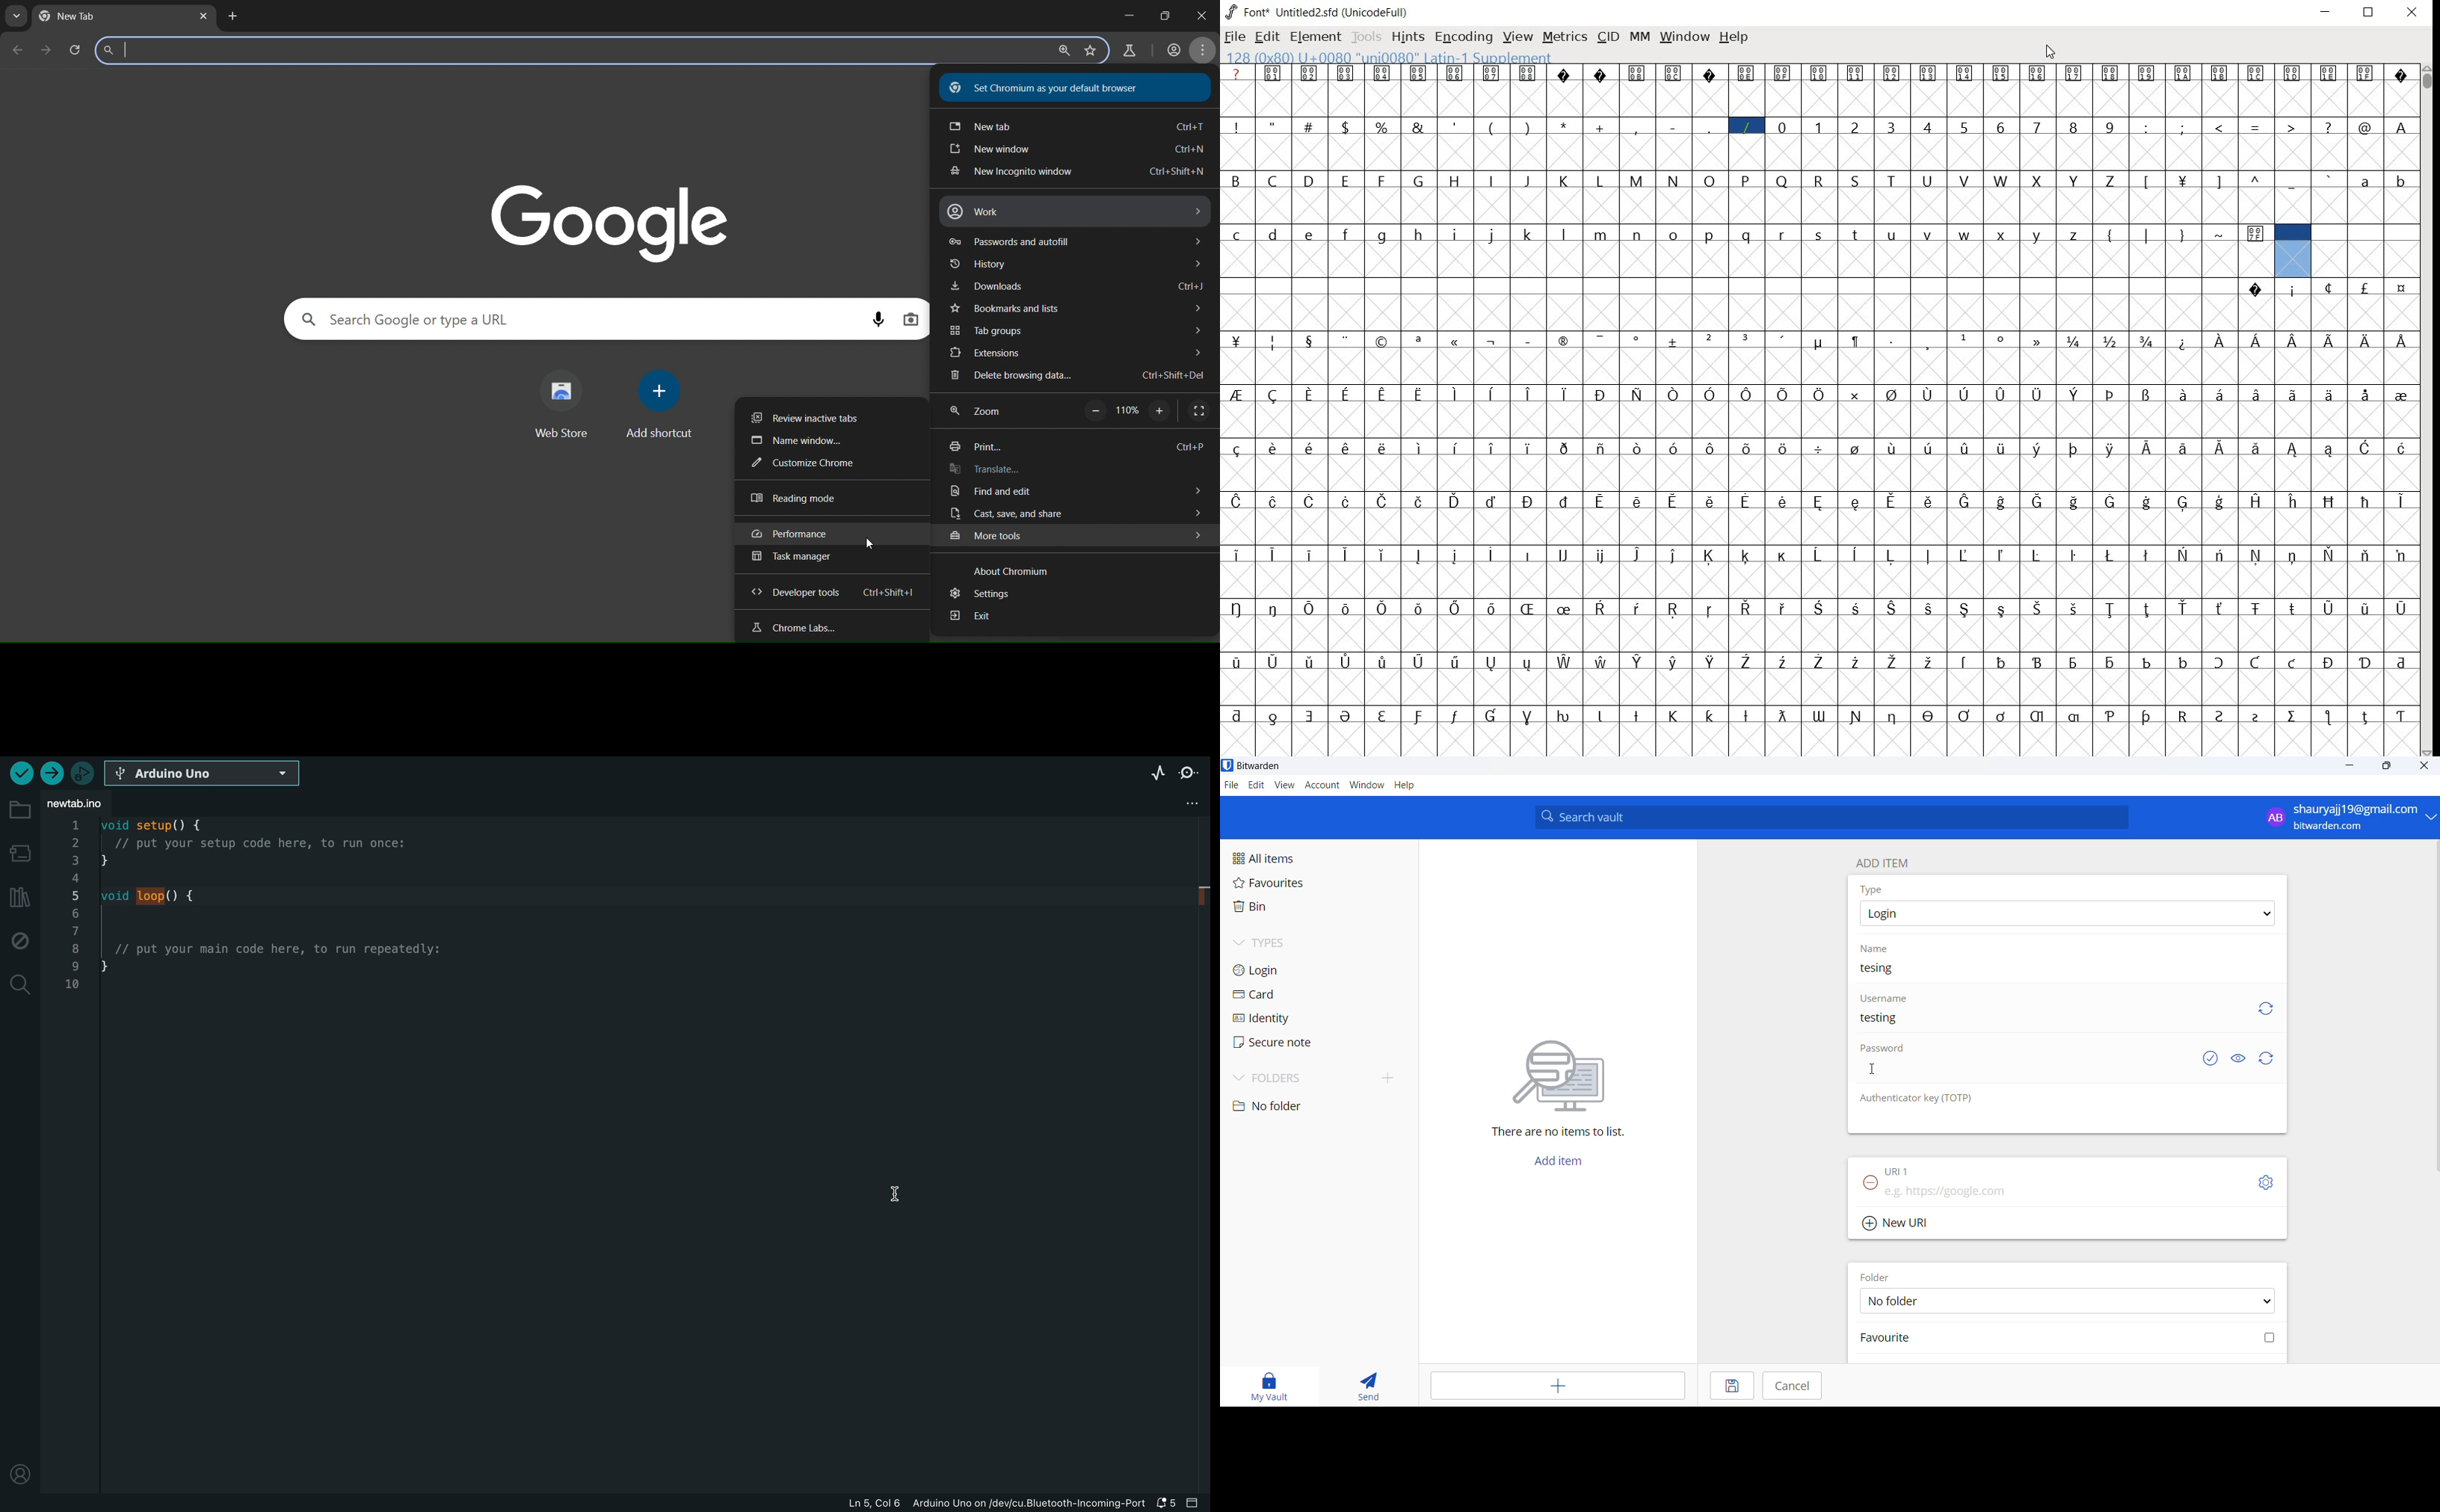 The image size is (2464, 1512). I want to click on Symbol, so click(1349, 609).